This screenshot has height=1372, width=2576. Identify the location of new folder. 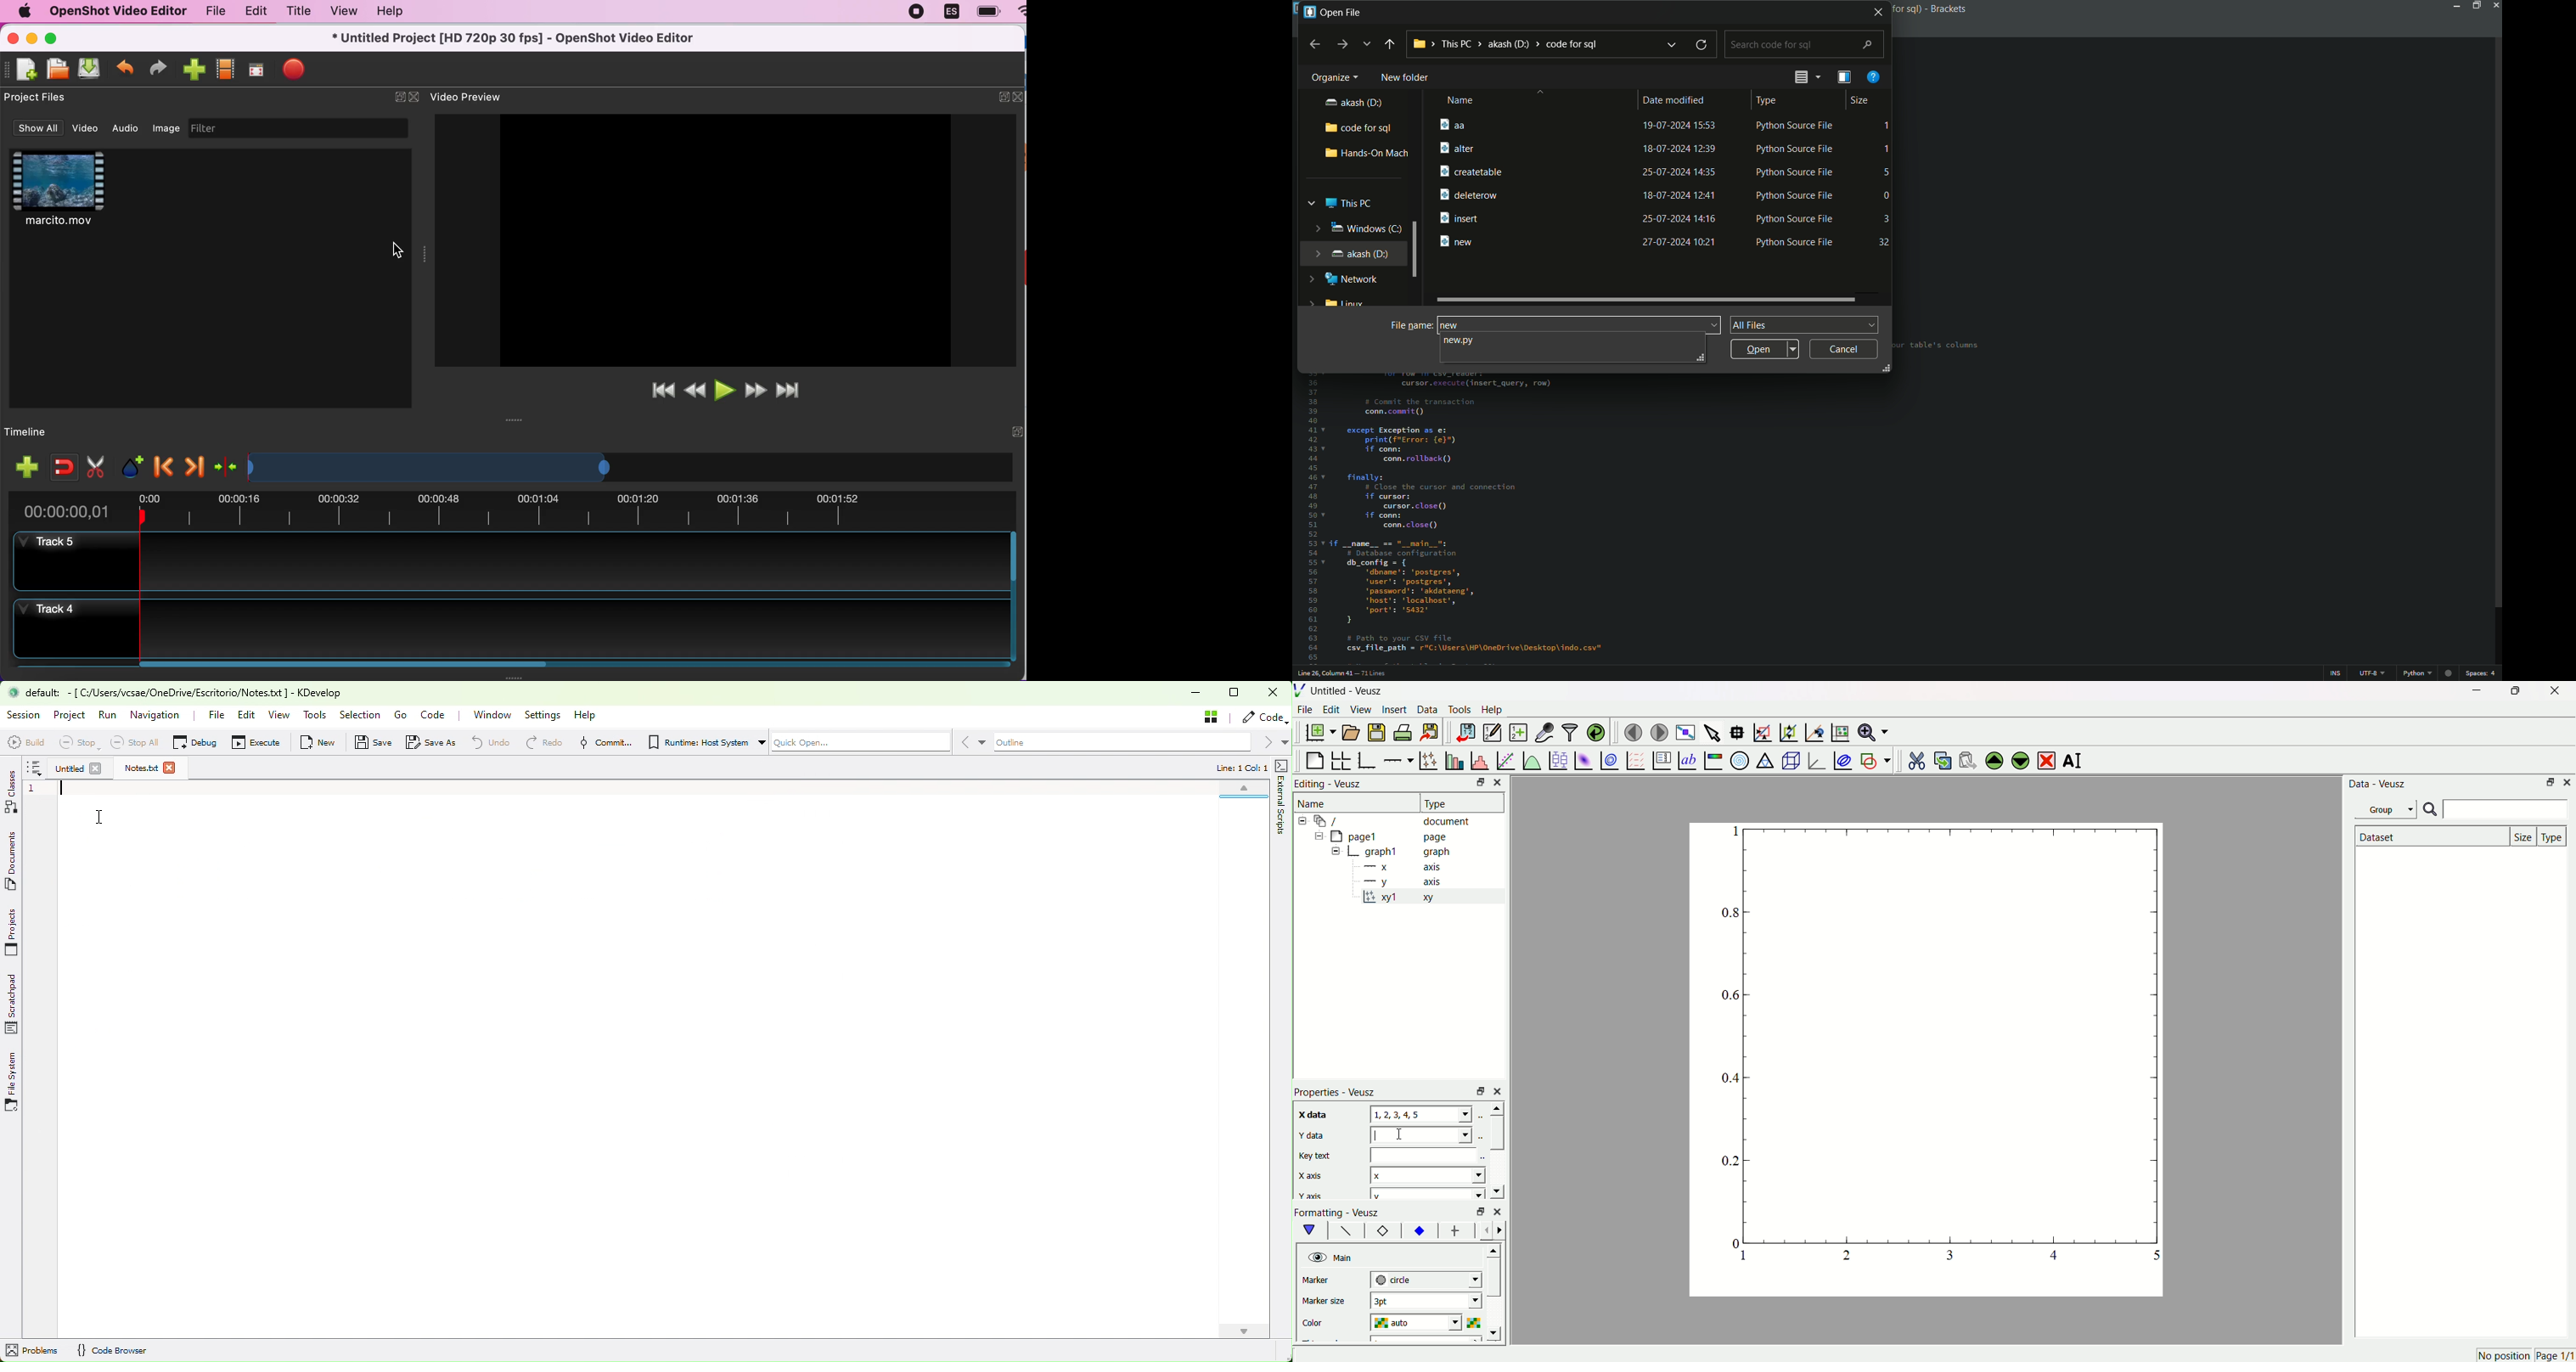
(1403, 78).